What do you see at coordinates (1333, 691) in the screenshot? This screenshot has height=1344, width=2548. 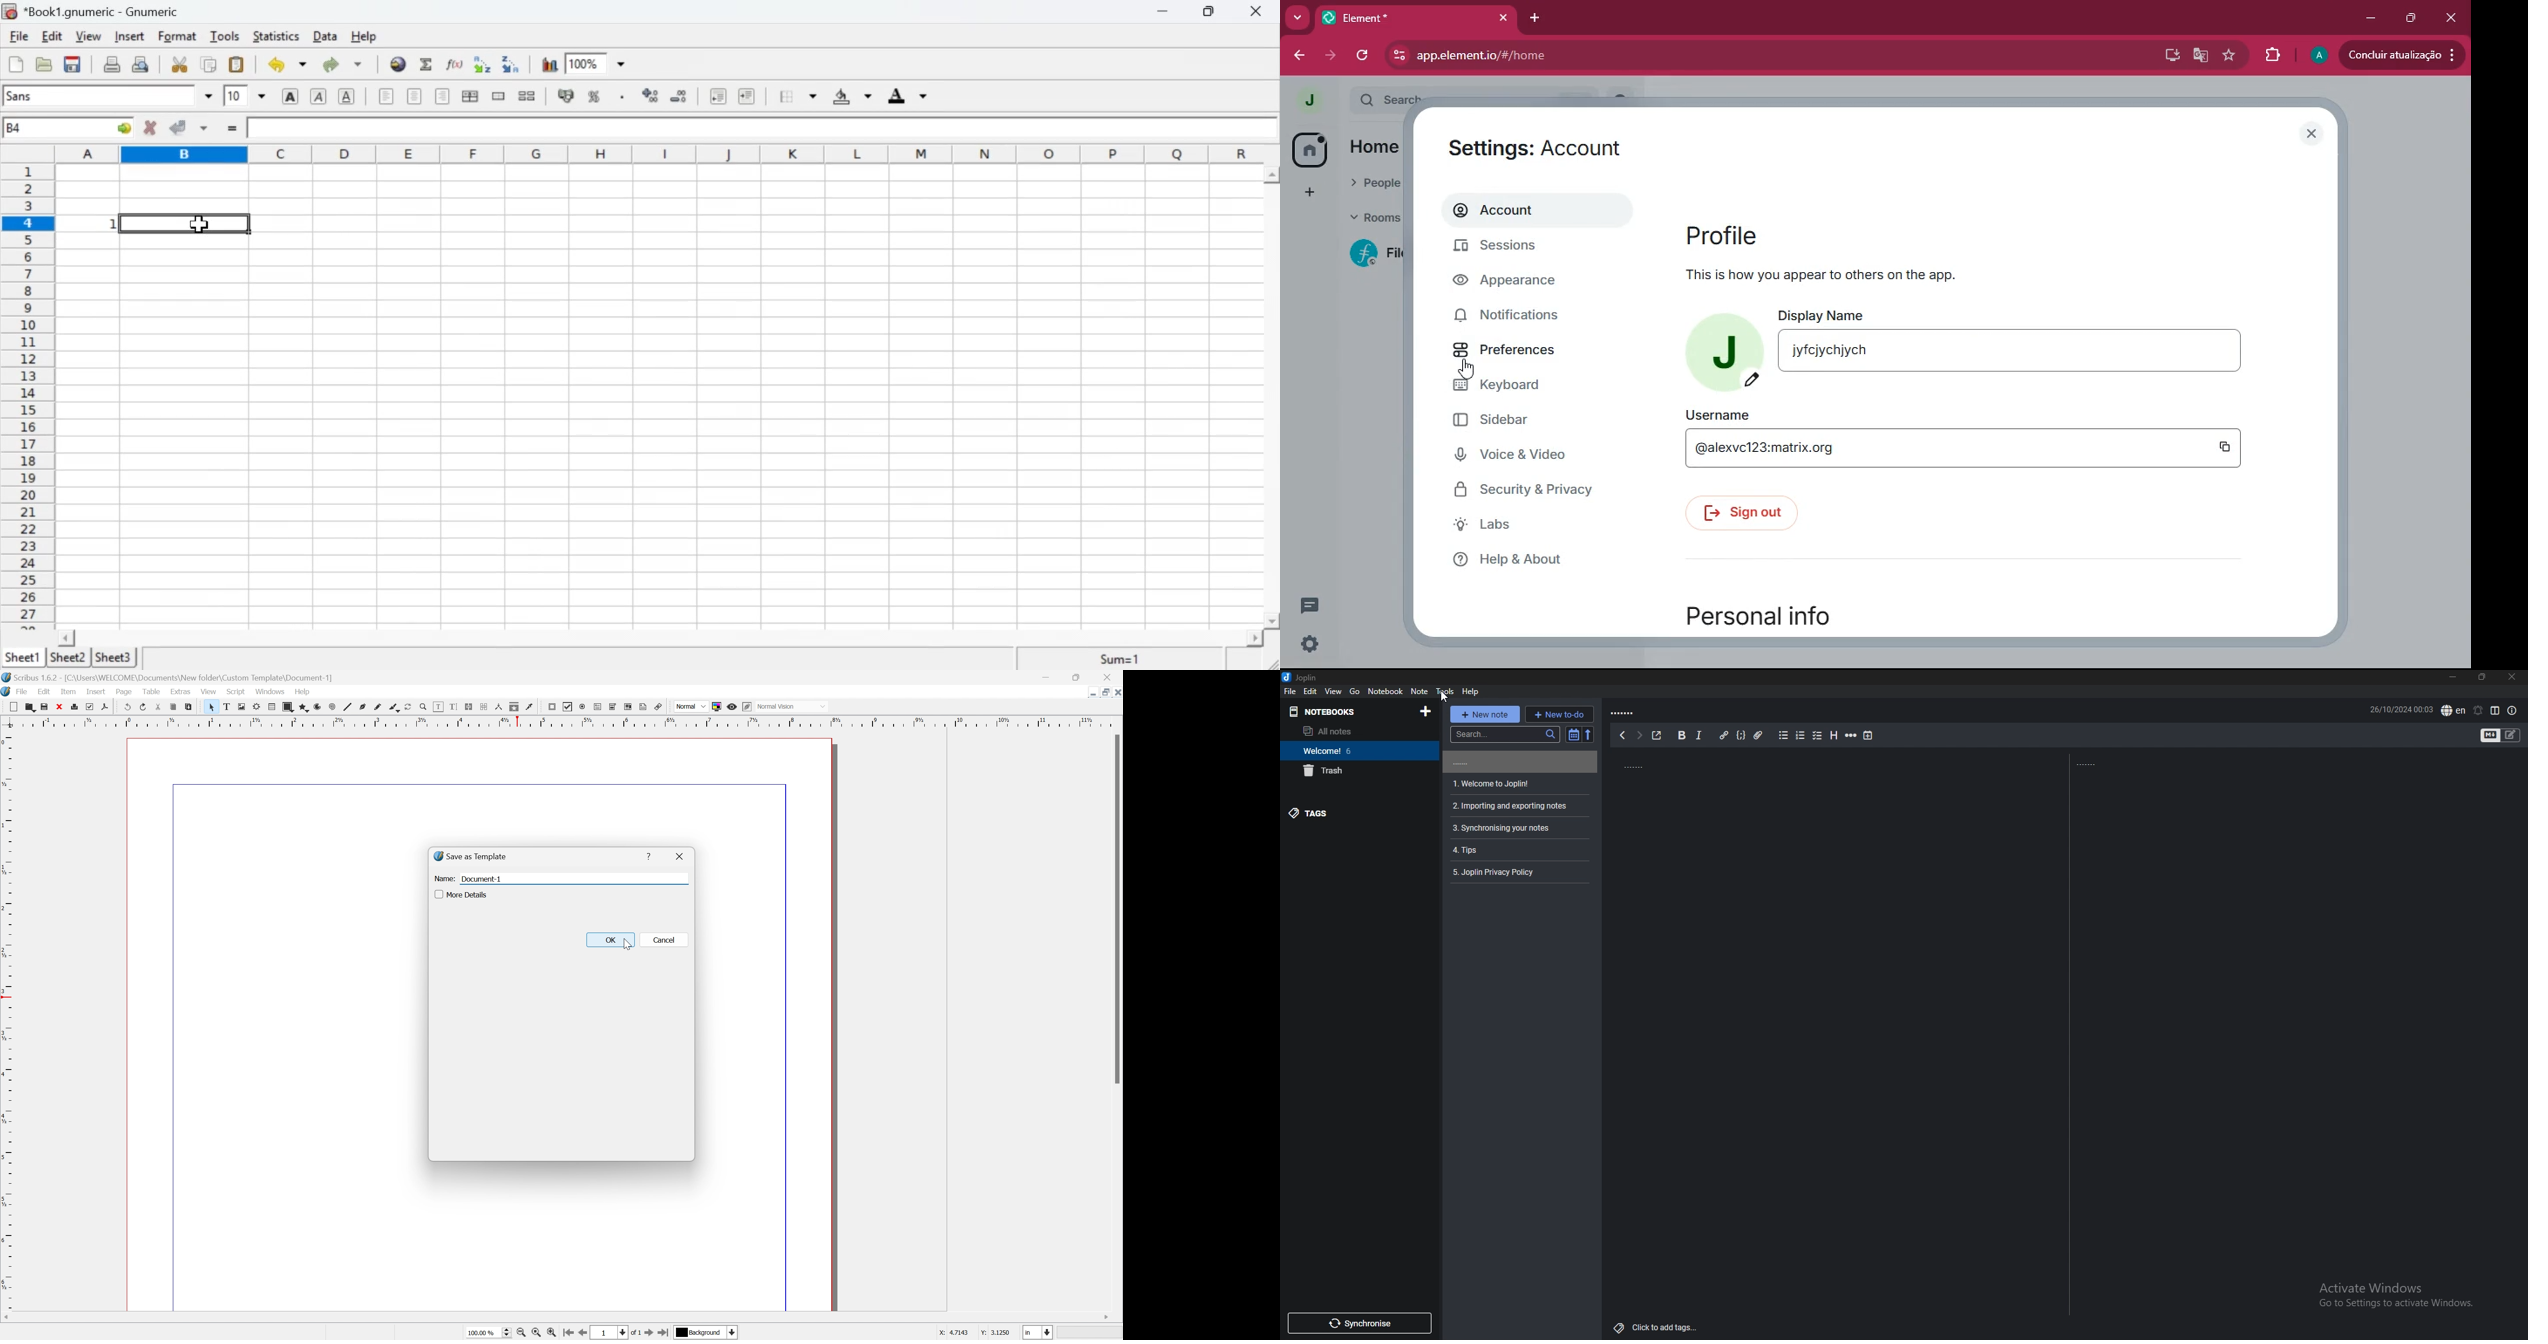 I see `view` at bounding box center [1333, 691].